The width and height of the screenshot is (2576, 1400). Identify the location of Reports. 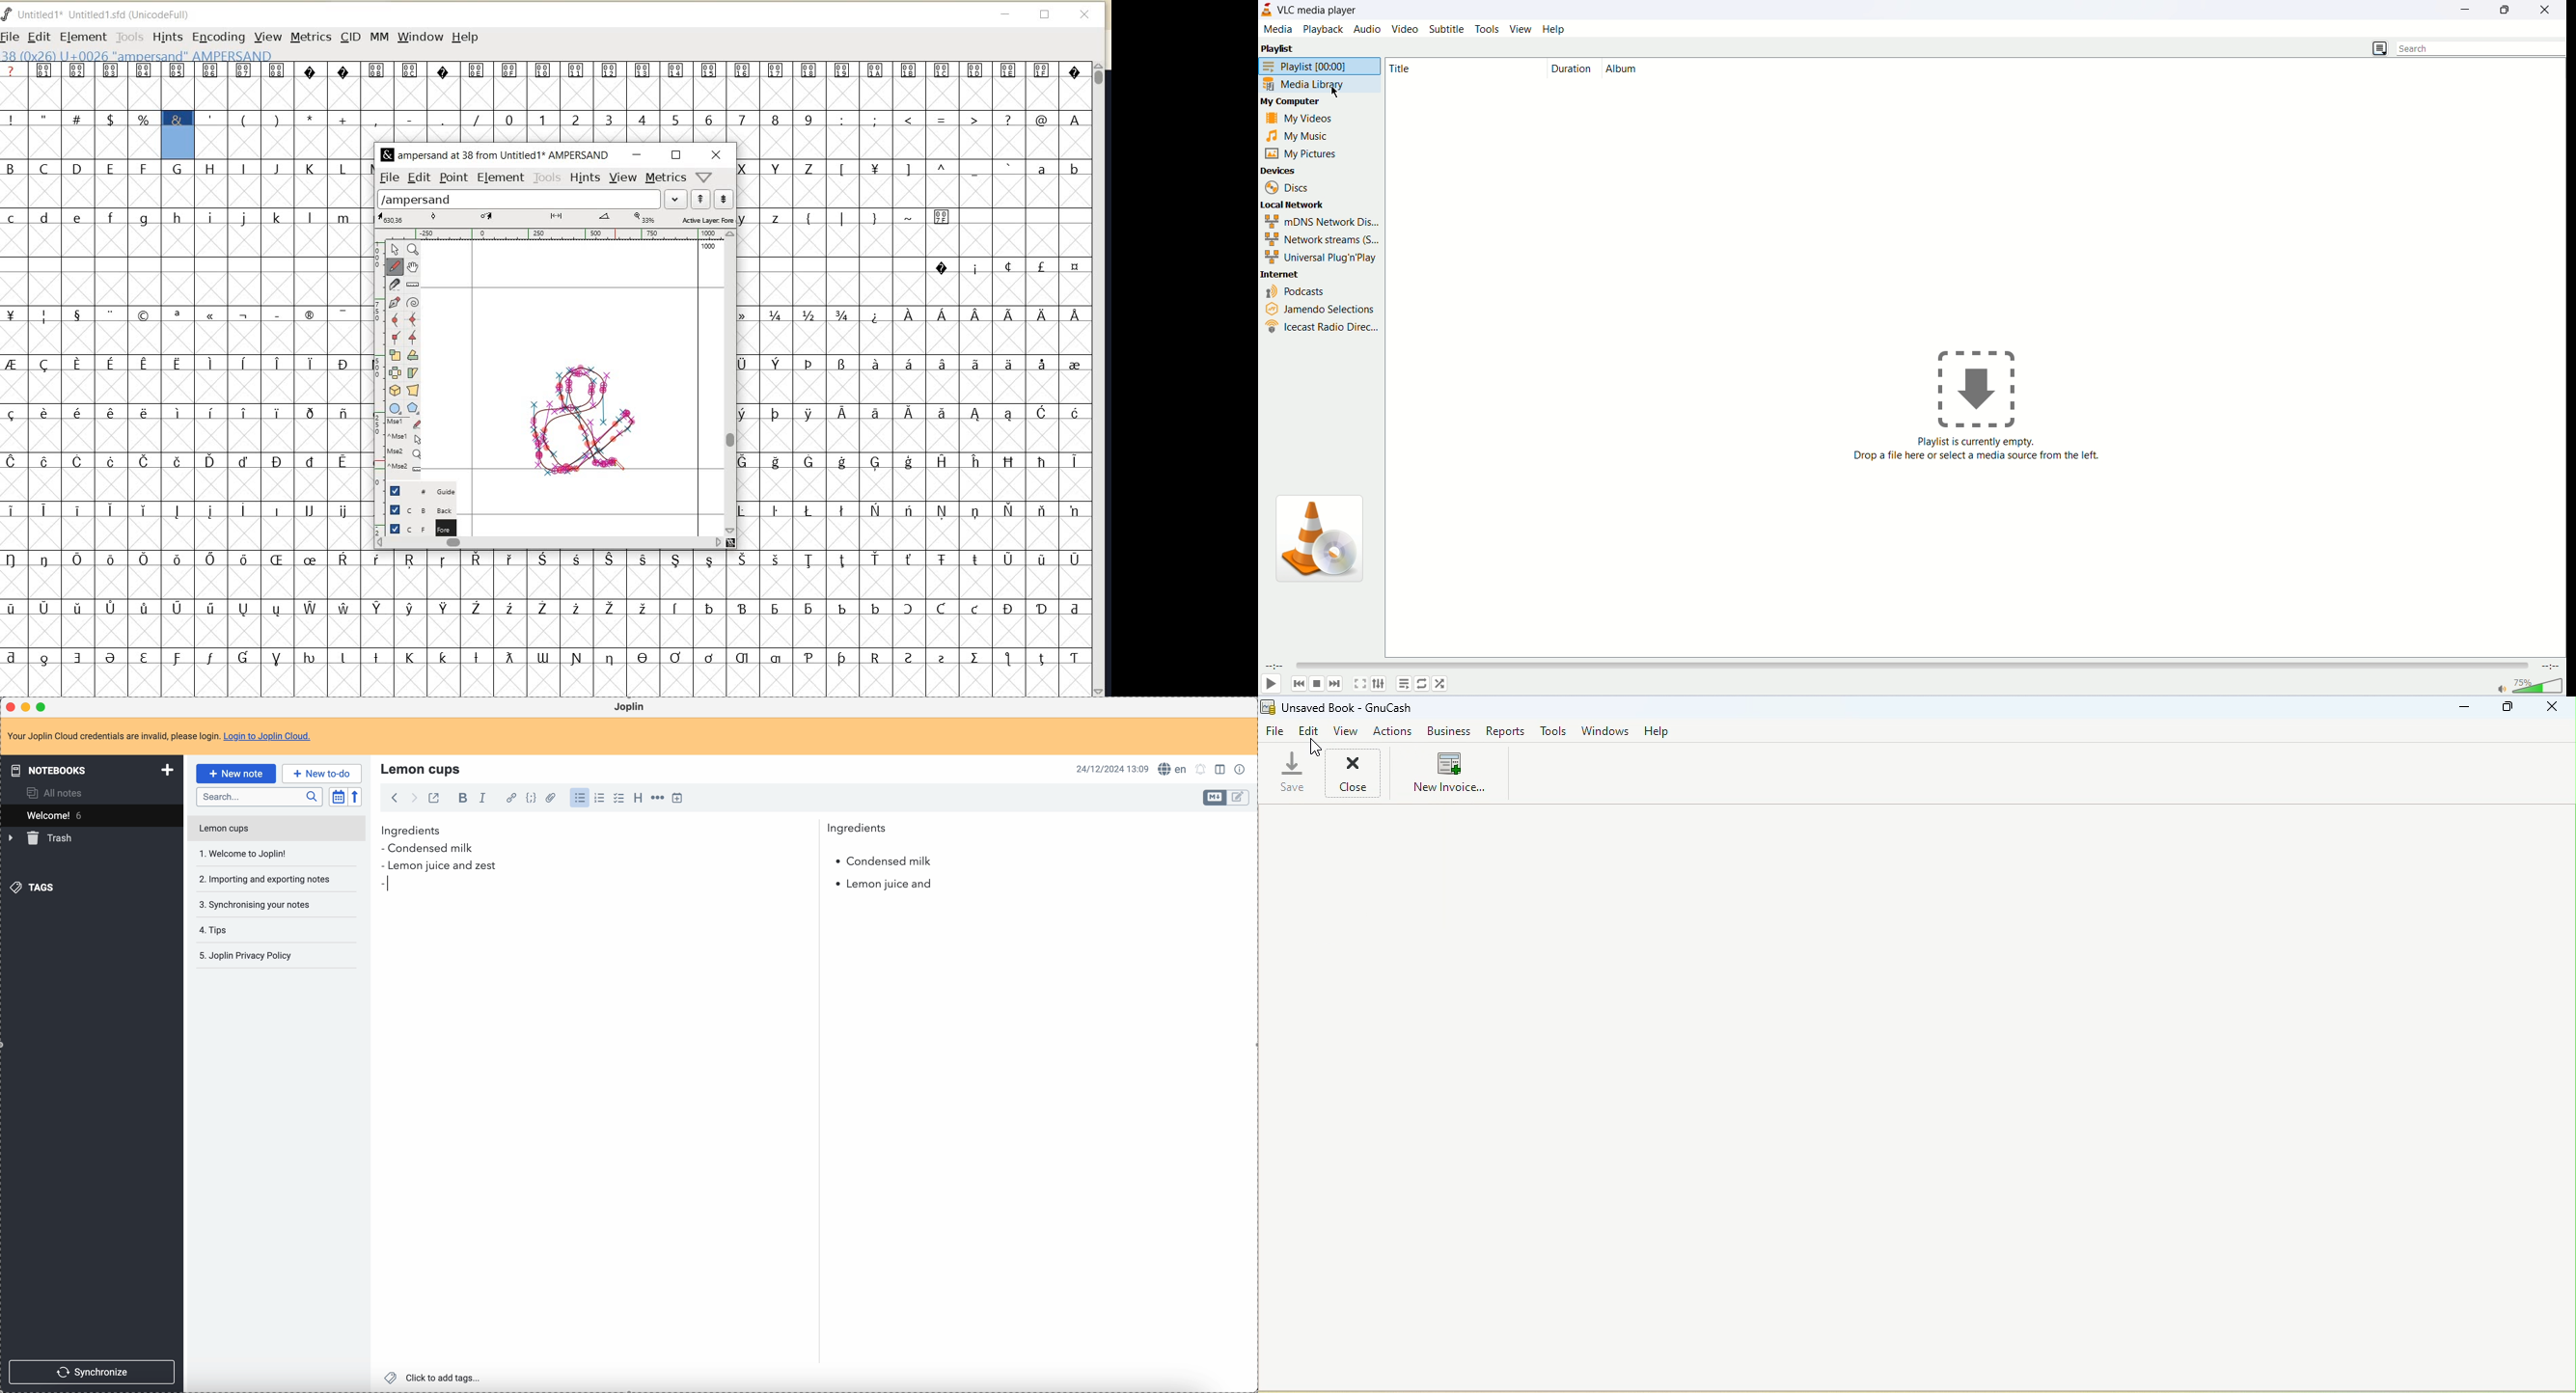
(1505, 731).